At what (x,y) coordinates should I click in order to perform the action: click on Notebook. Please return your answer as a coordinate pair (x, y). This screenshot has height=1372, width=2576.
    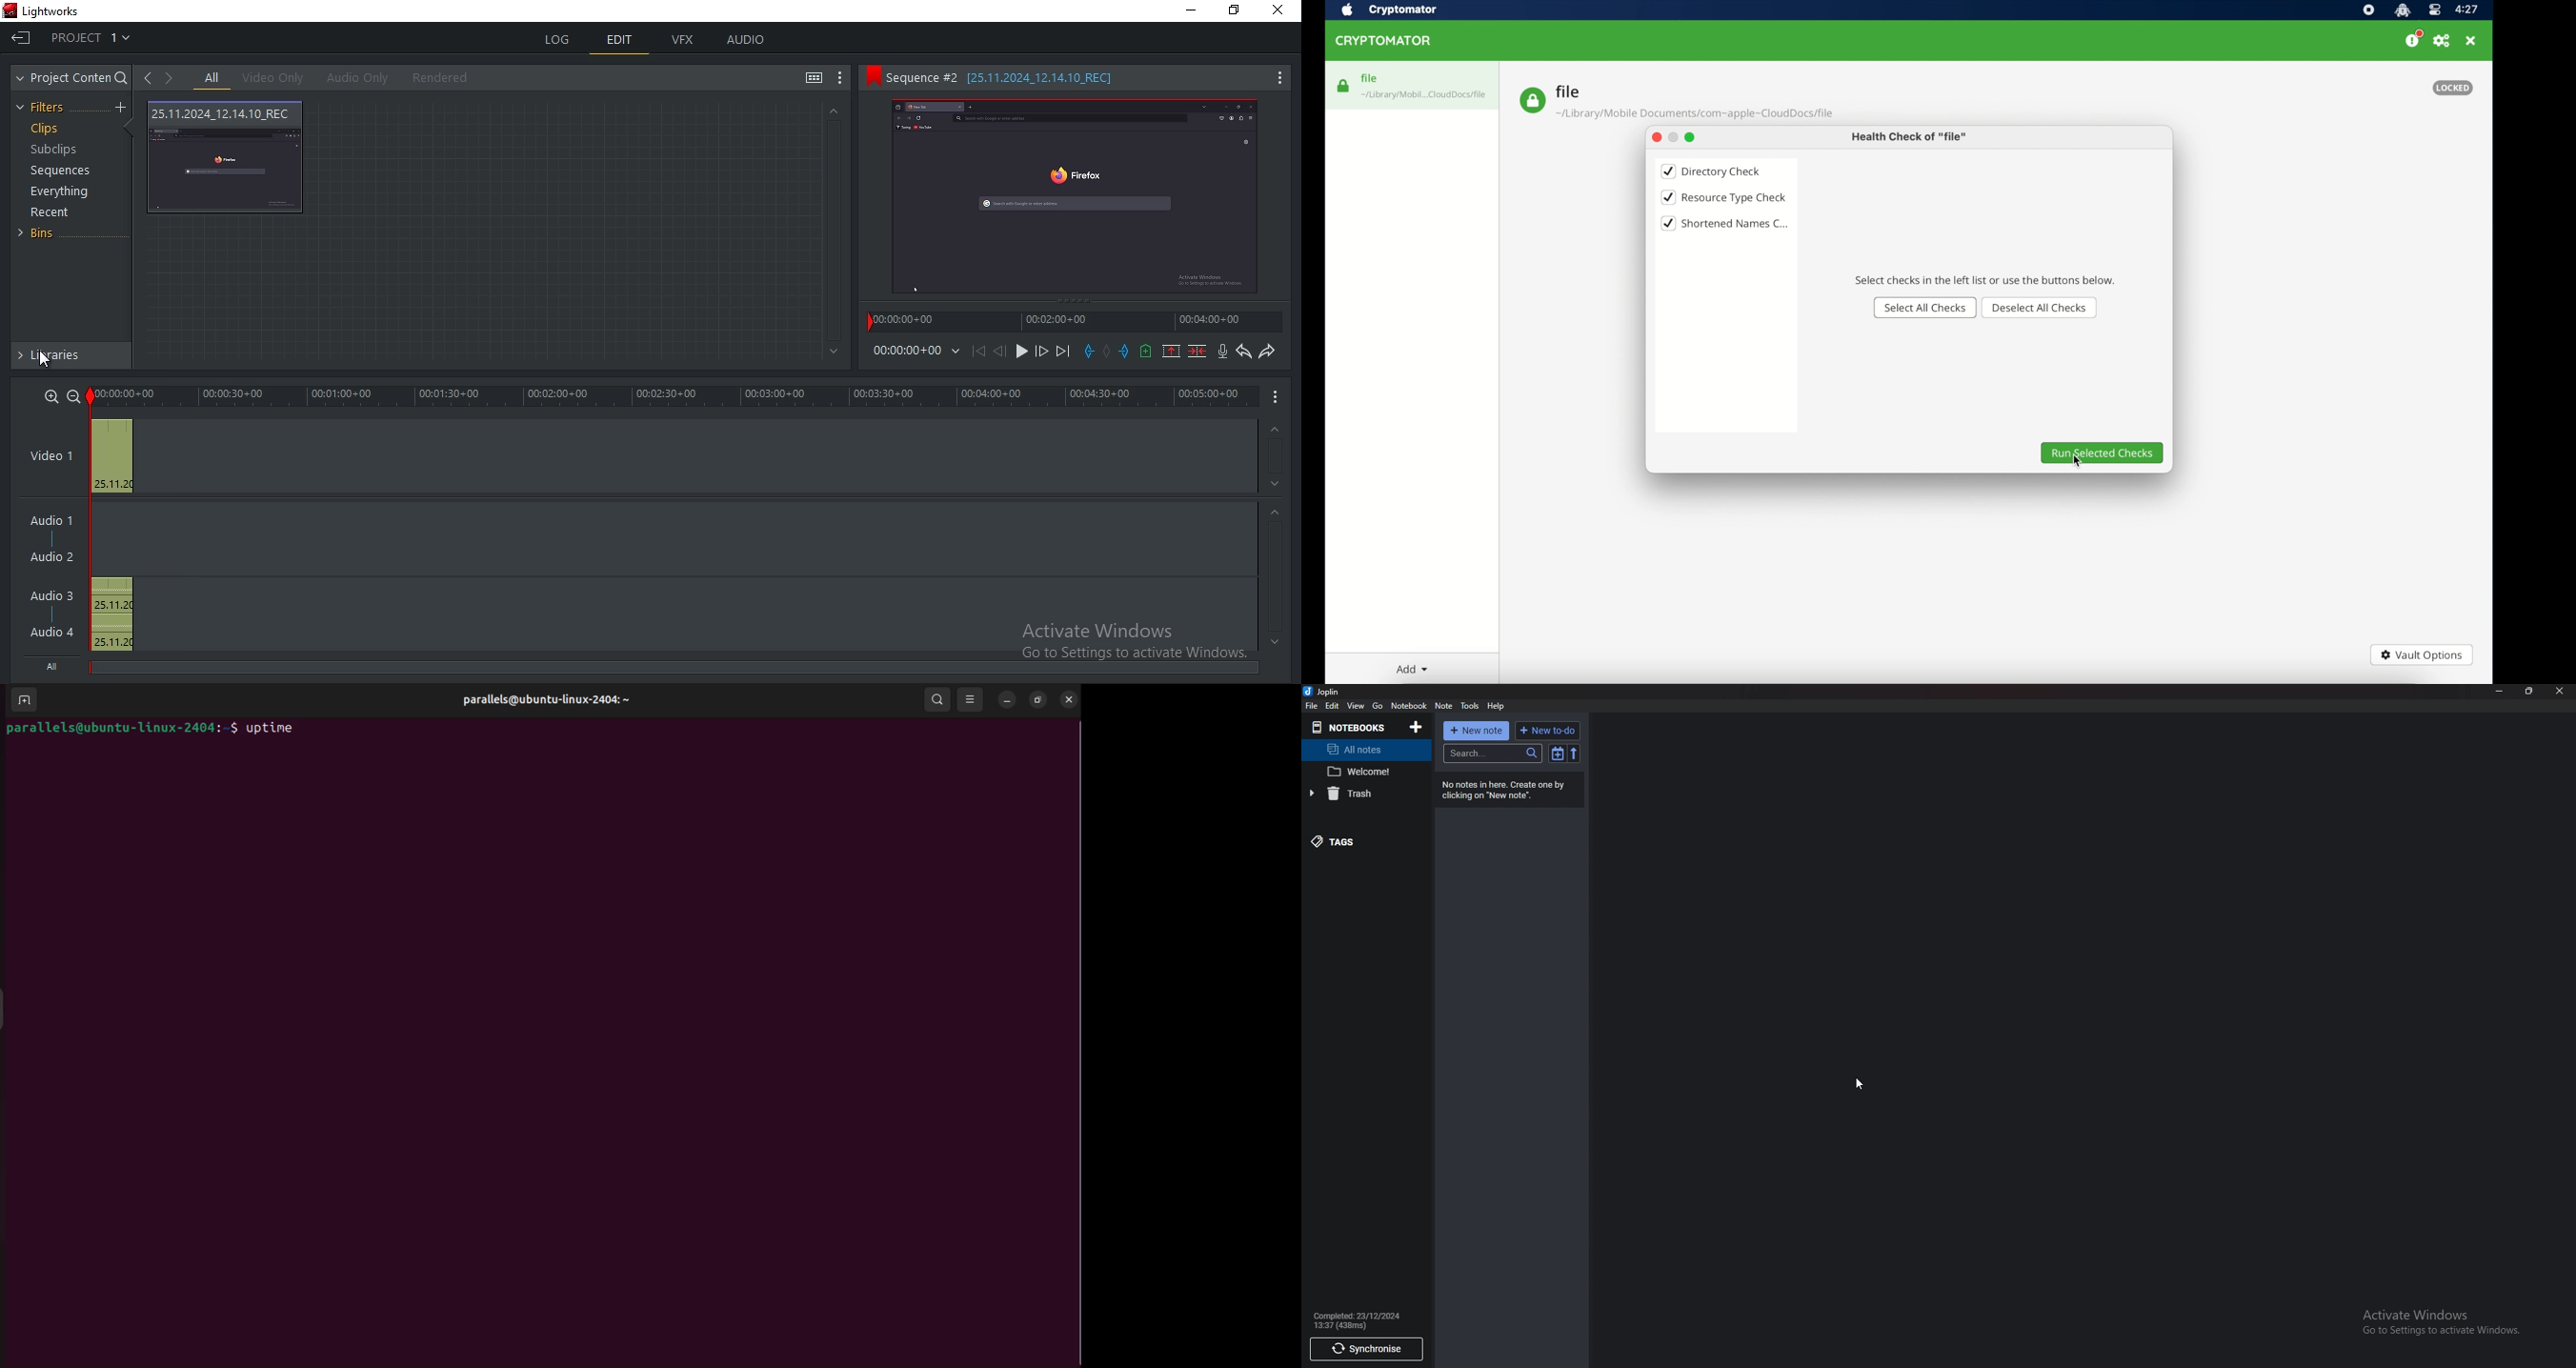
    Looking at the image, I should click on (1409, 706).